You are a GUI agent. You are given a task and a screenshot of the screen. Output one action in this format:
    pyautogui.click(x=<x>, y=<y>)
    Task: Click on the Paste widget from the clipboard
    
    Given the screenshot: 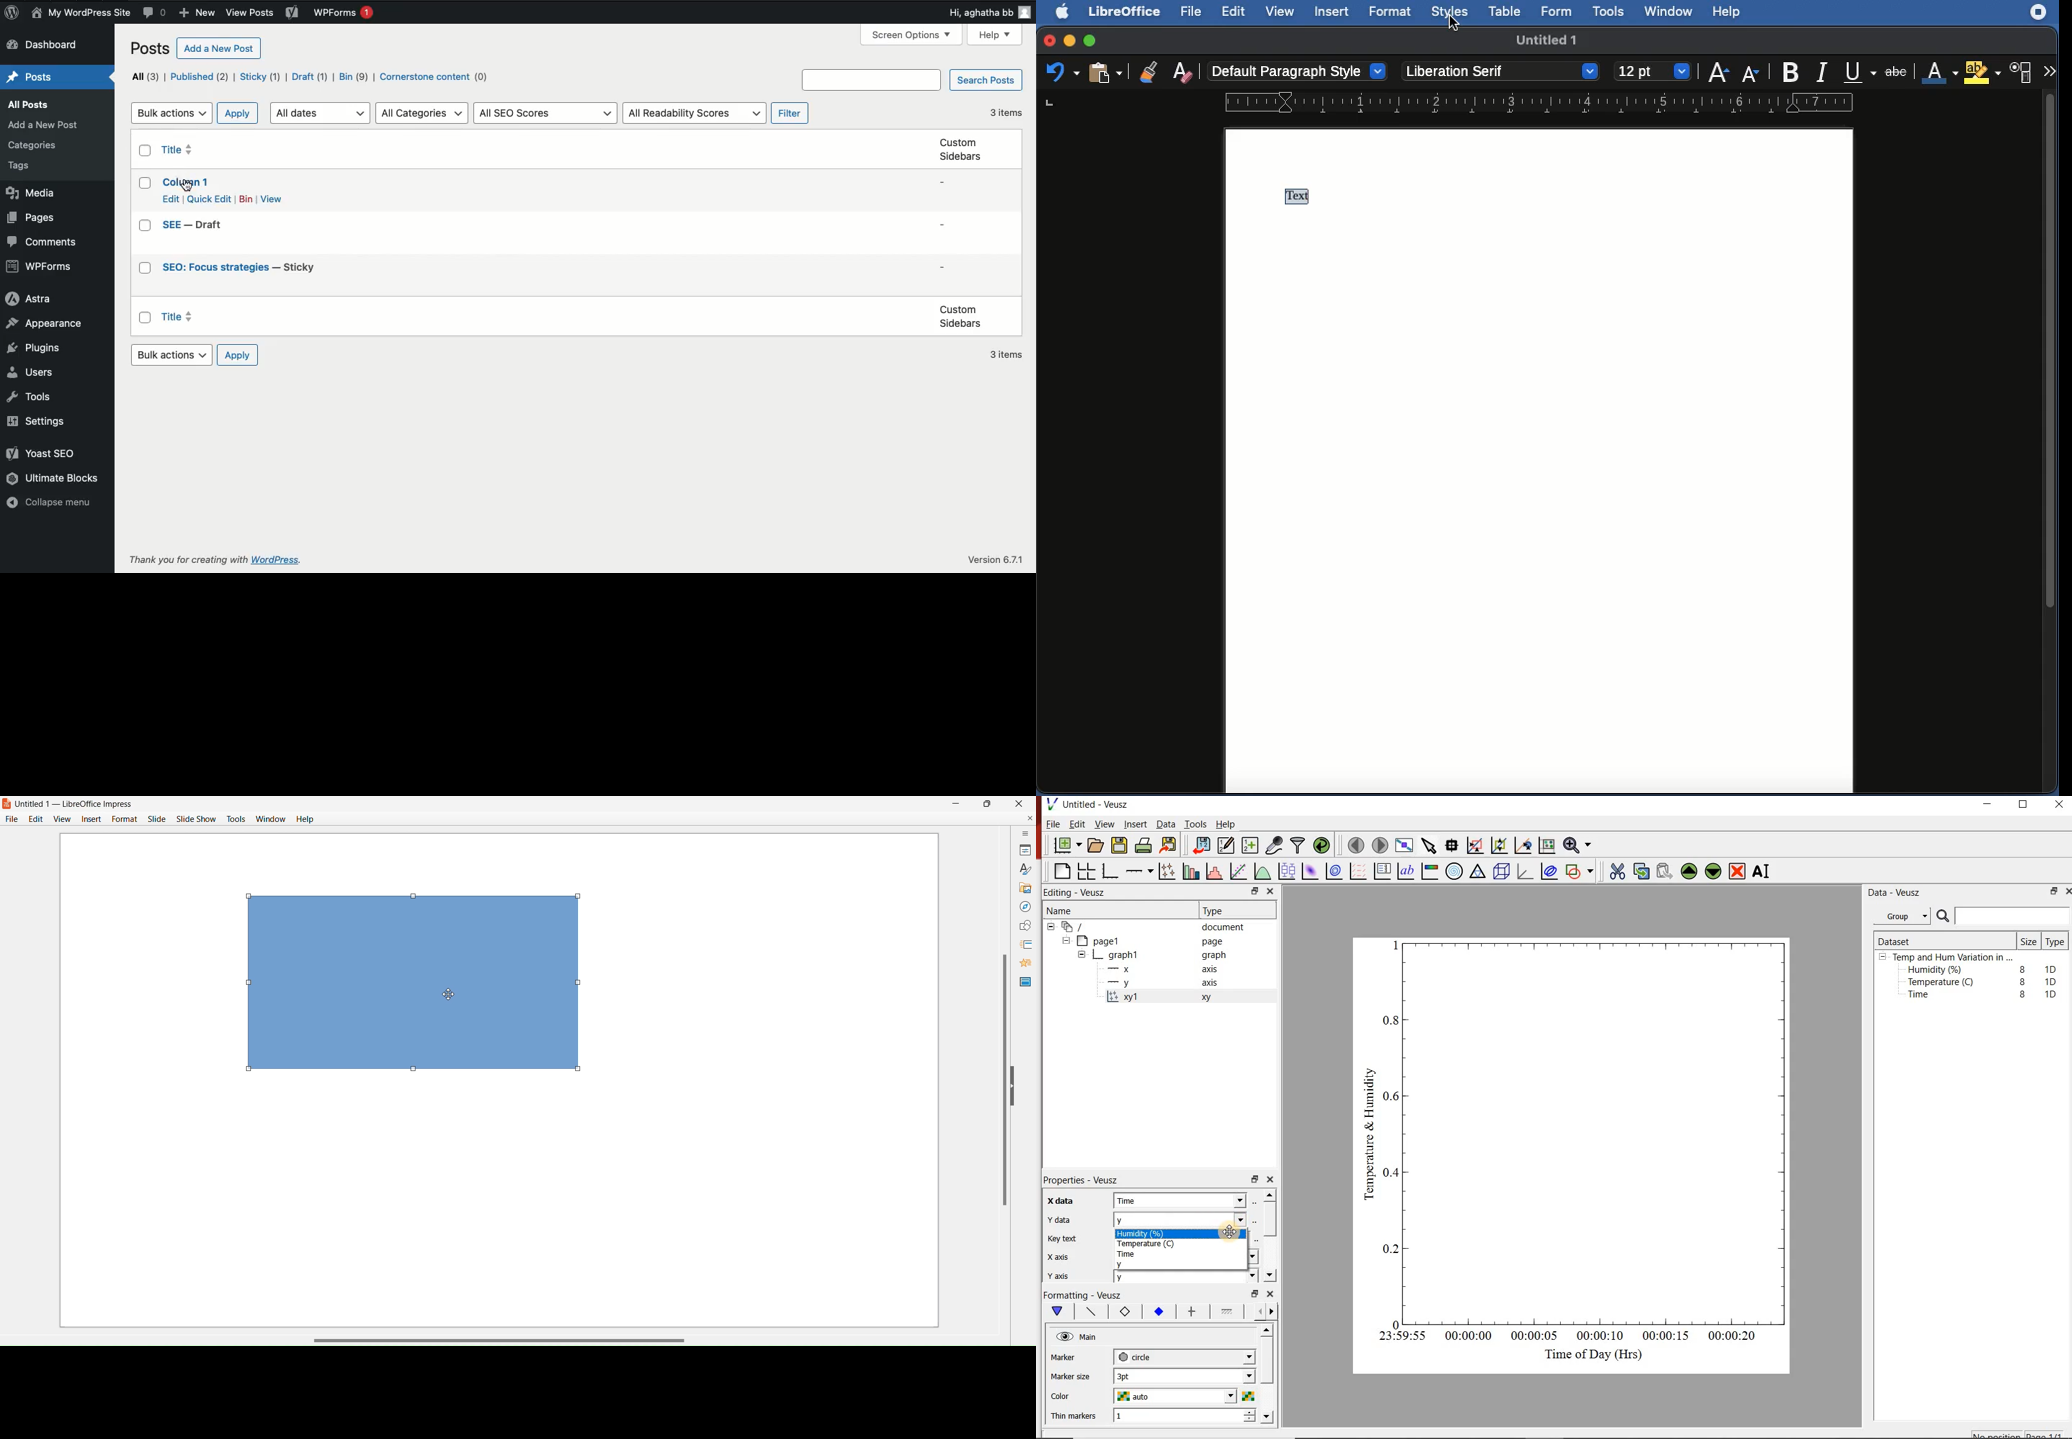 What is the action you would take?
    pyautogui.click(x=1665, y=871)
    